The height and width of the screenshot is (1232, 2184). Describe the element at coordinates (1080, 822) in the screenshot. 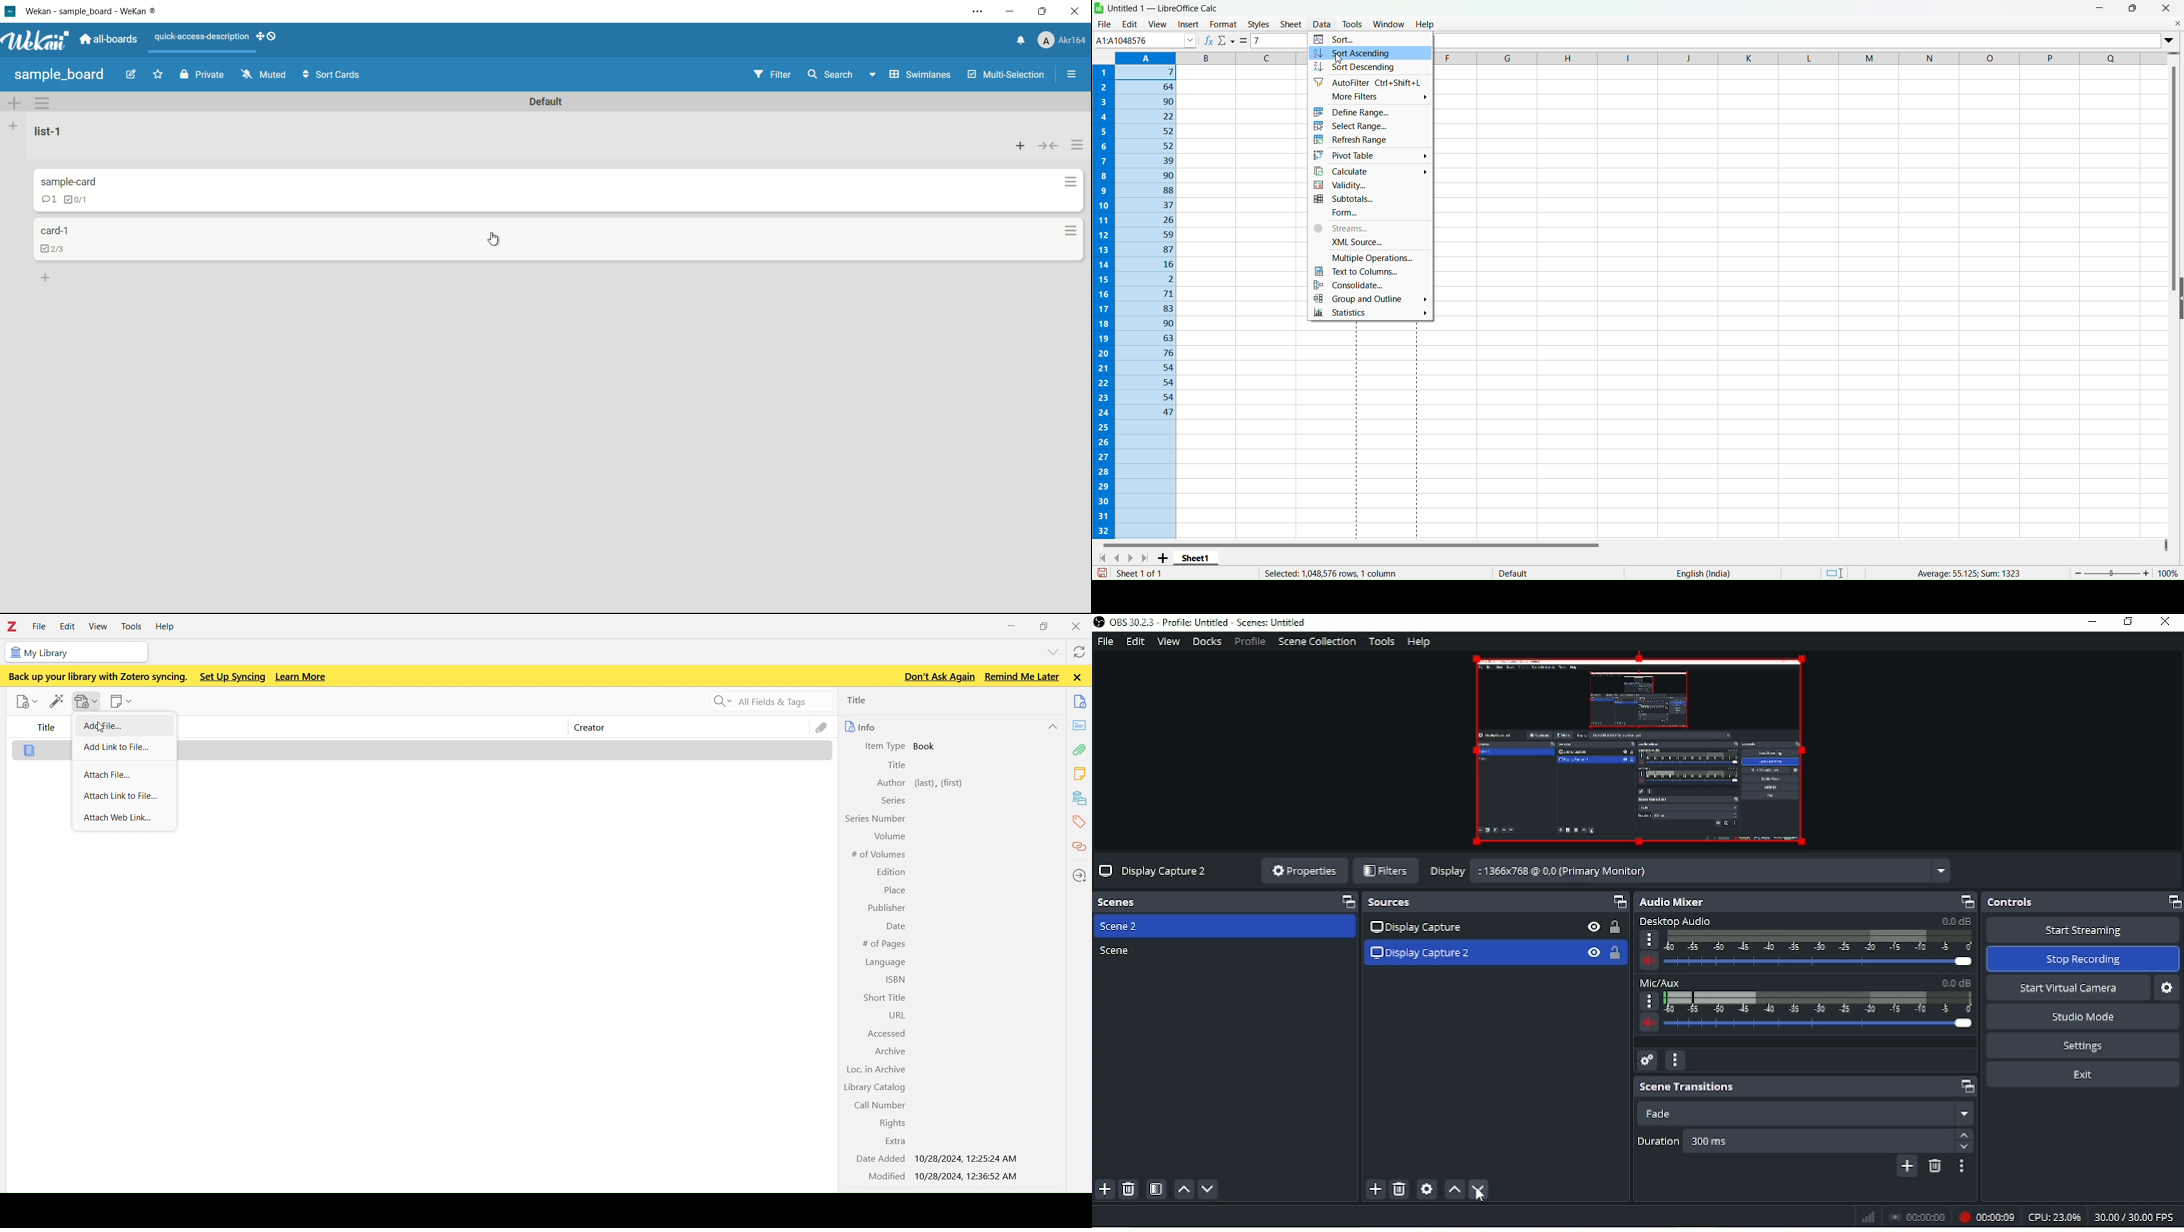

I see `tags` at that location.